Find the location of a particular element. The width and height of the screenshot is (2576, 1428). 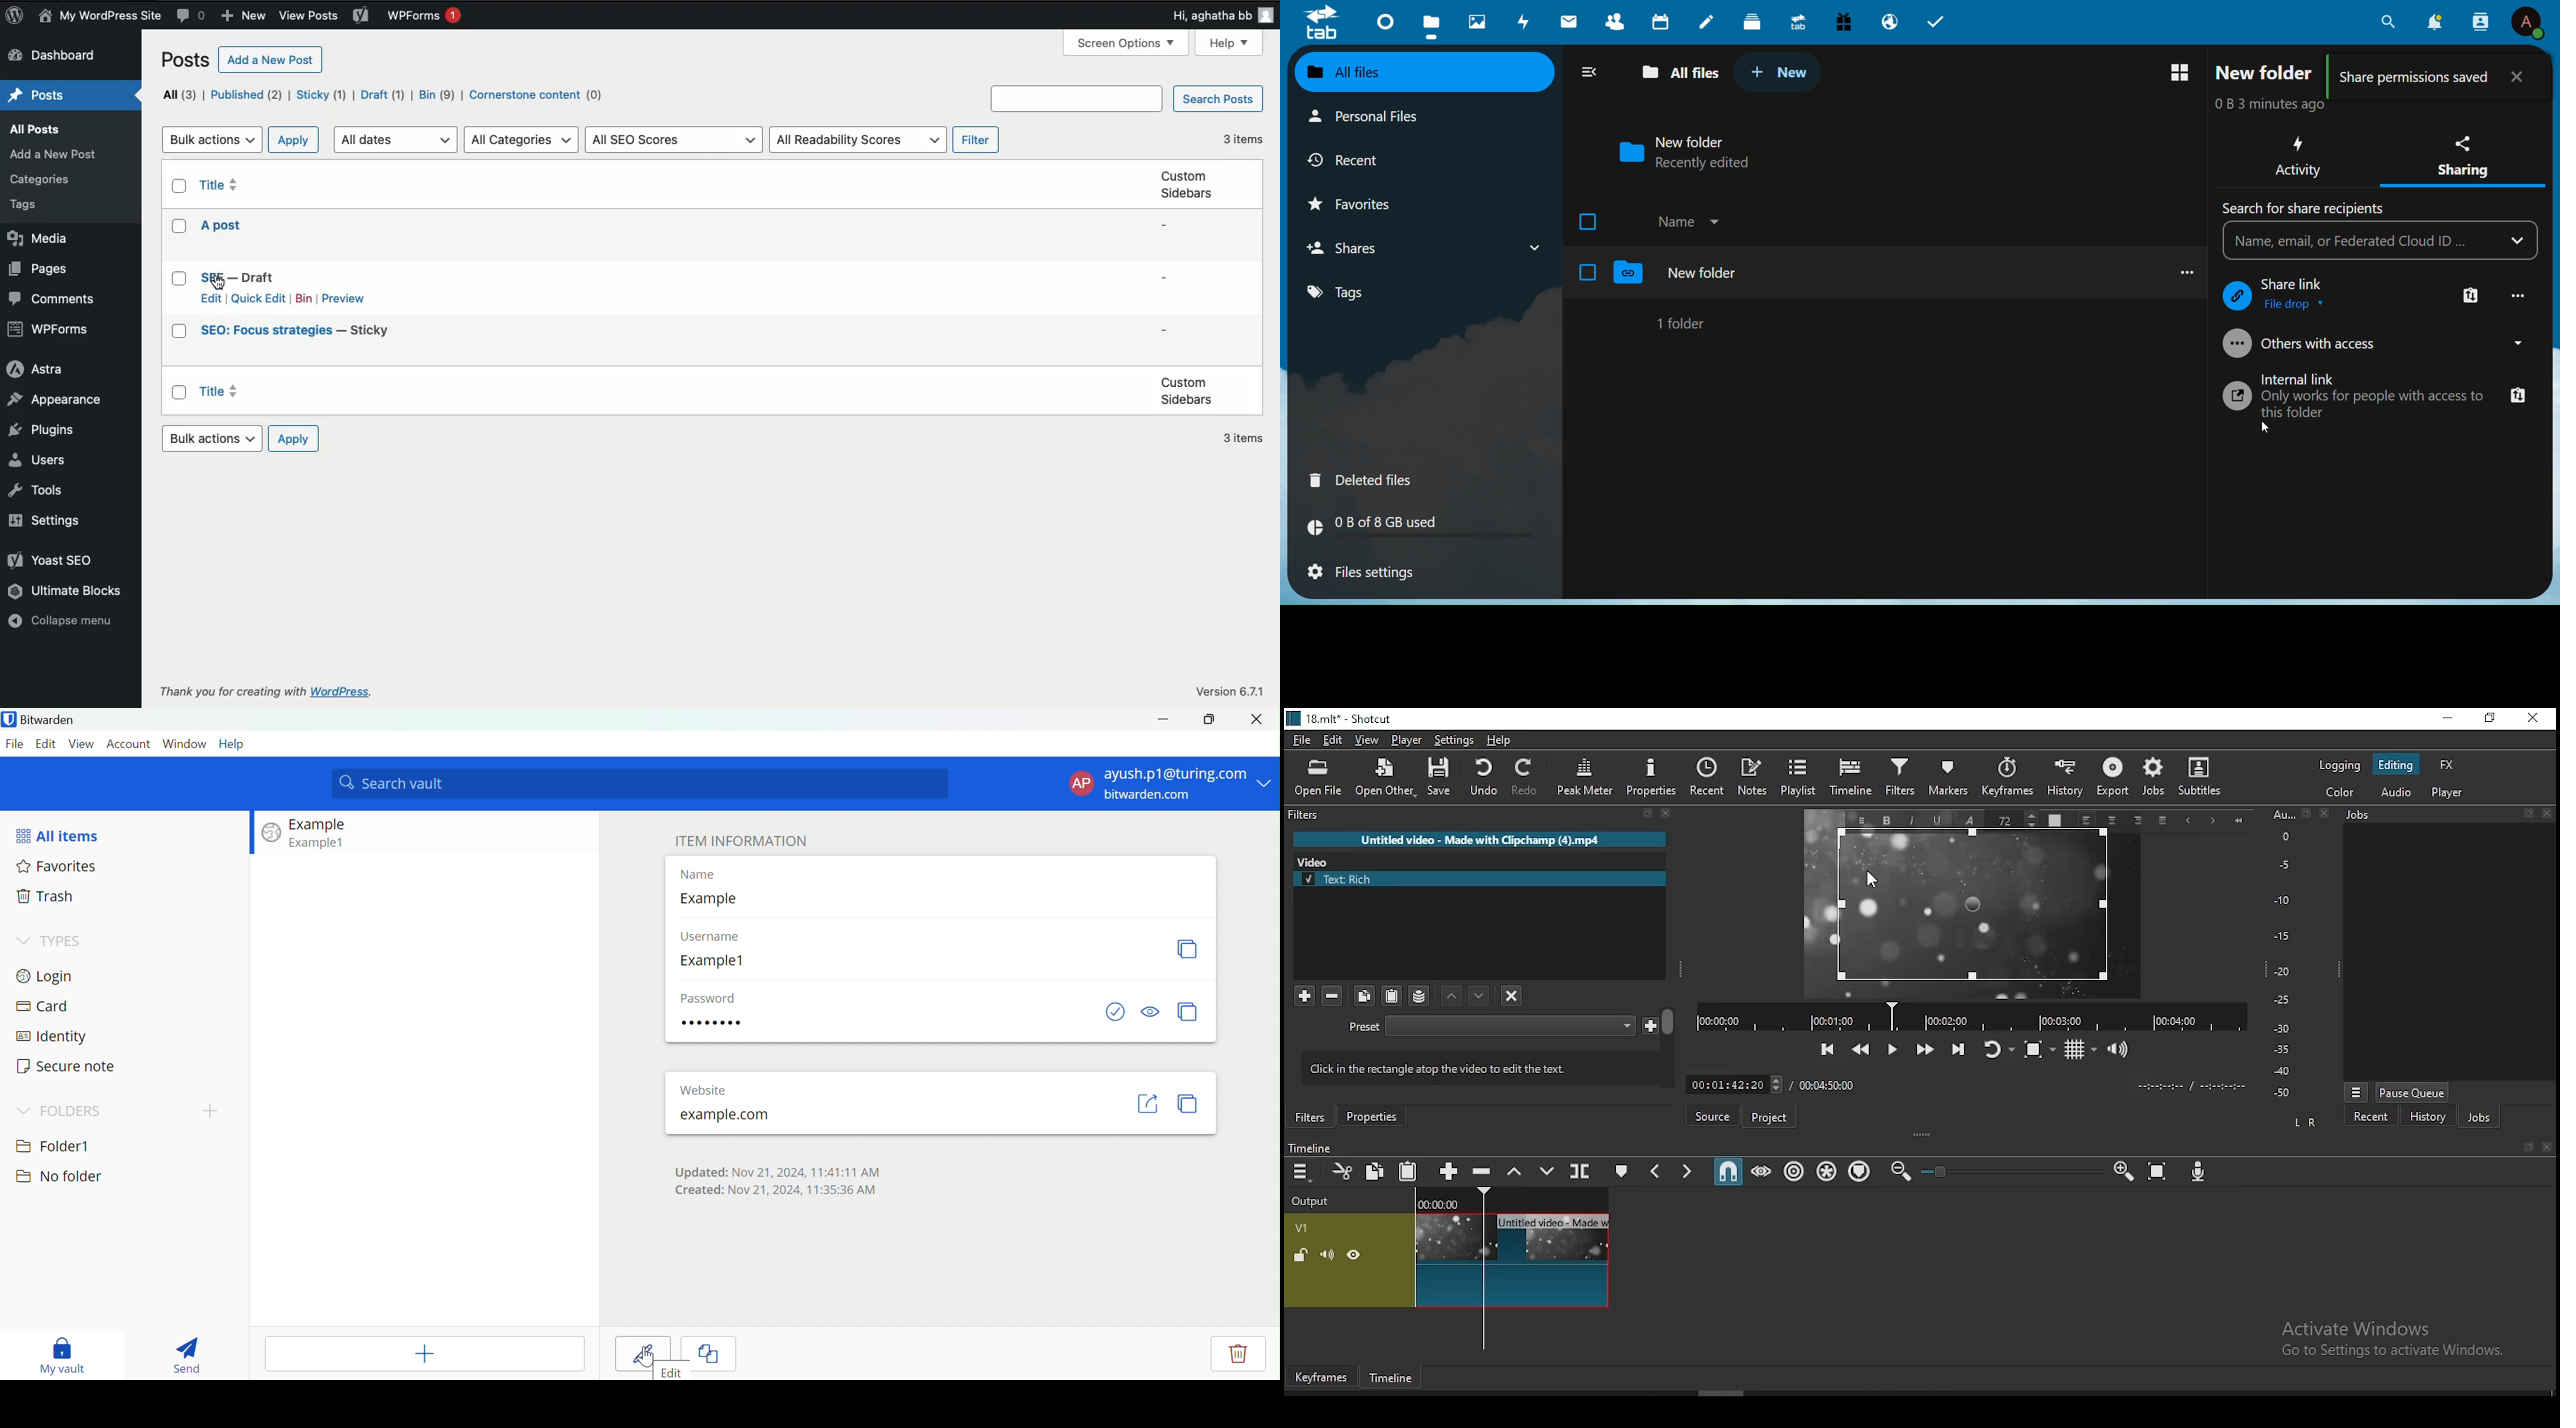

Example1 is located at coordinates (713, 961).